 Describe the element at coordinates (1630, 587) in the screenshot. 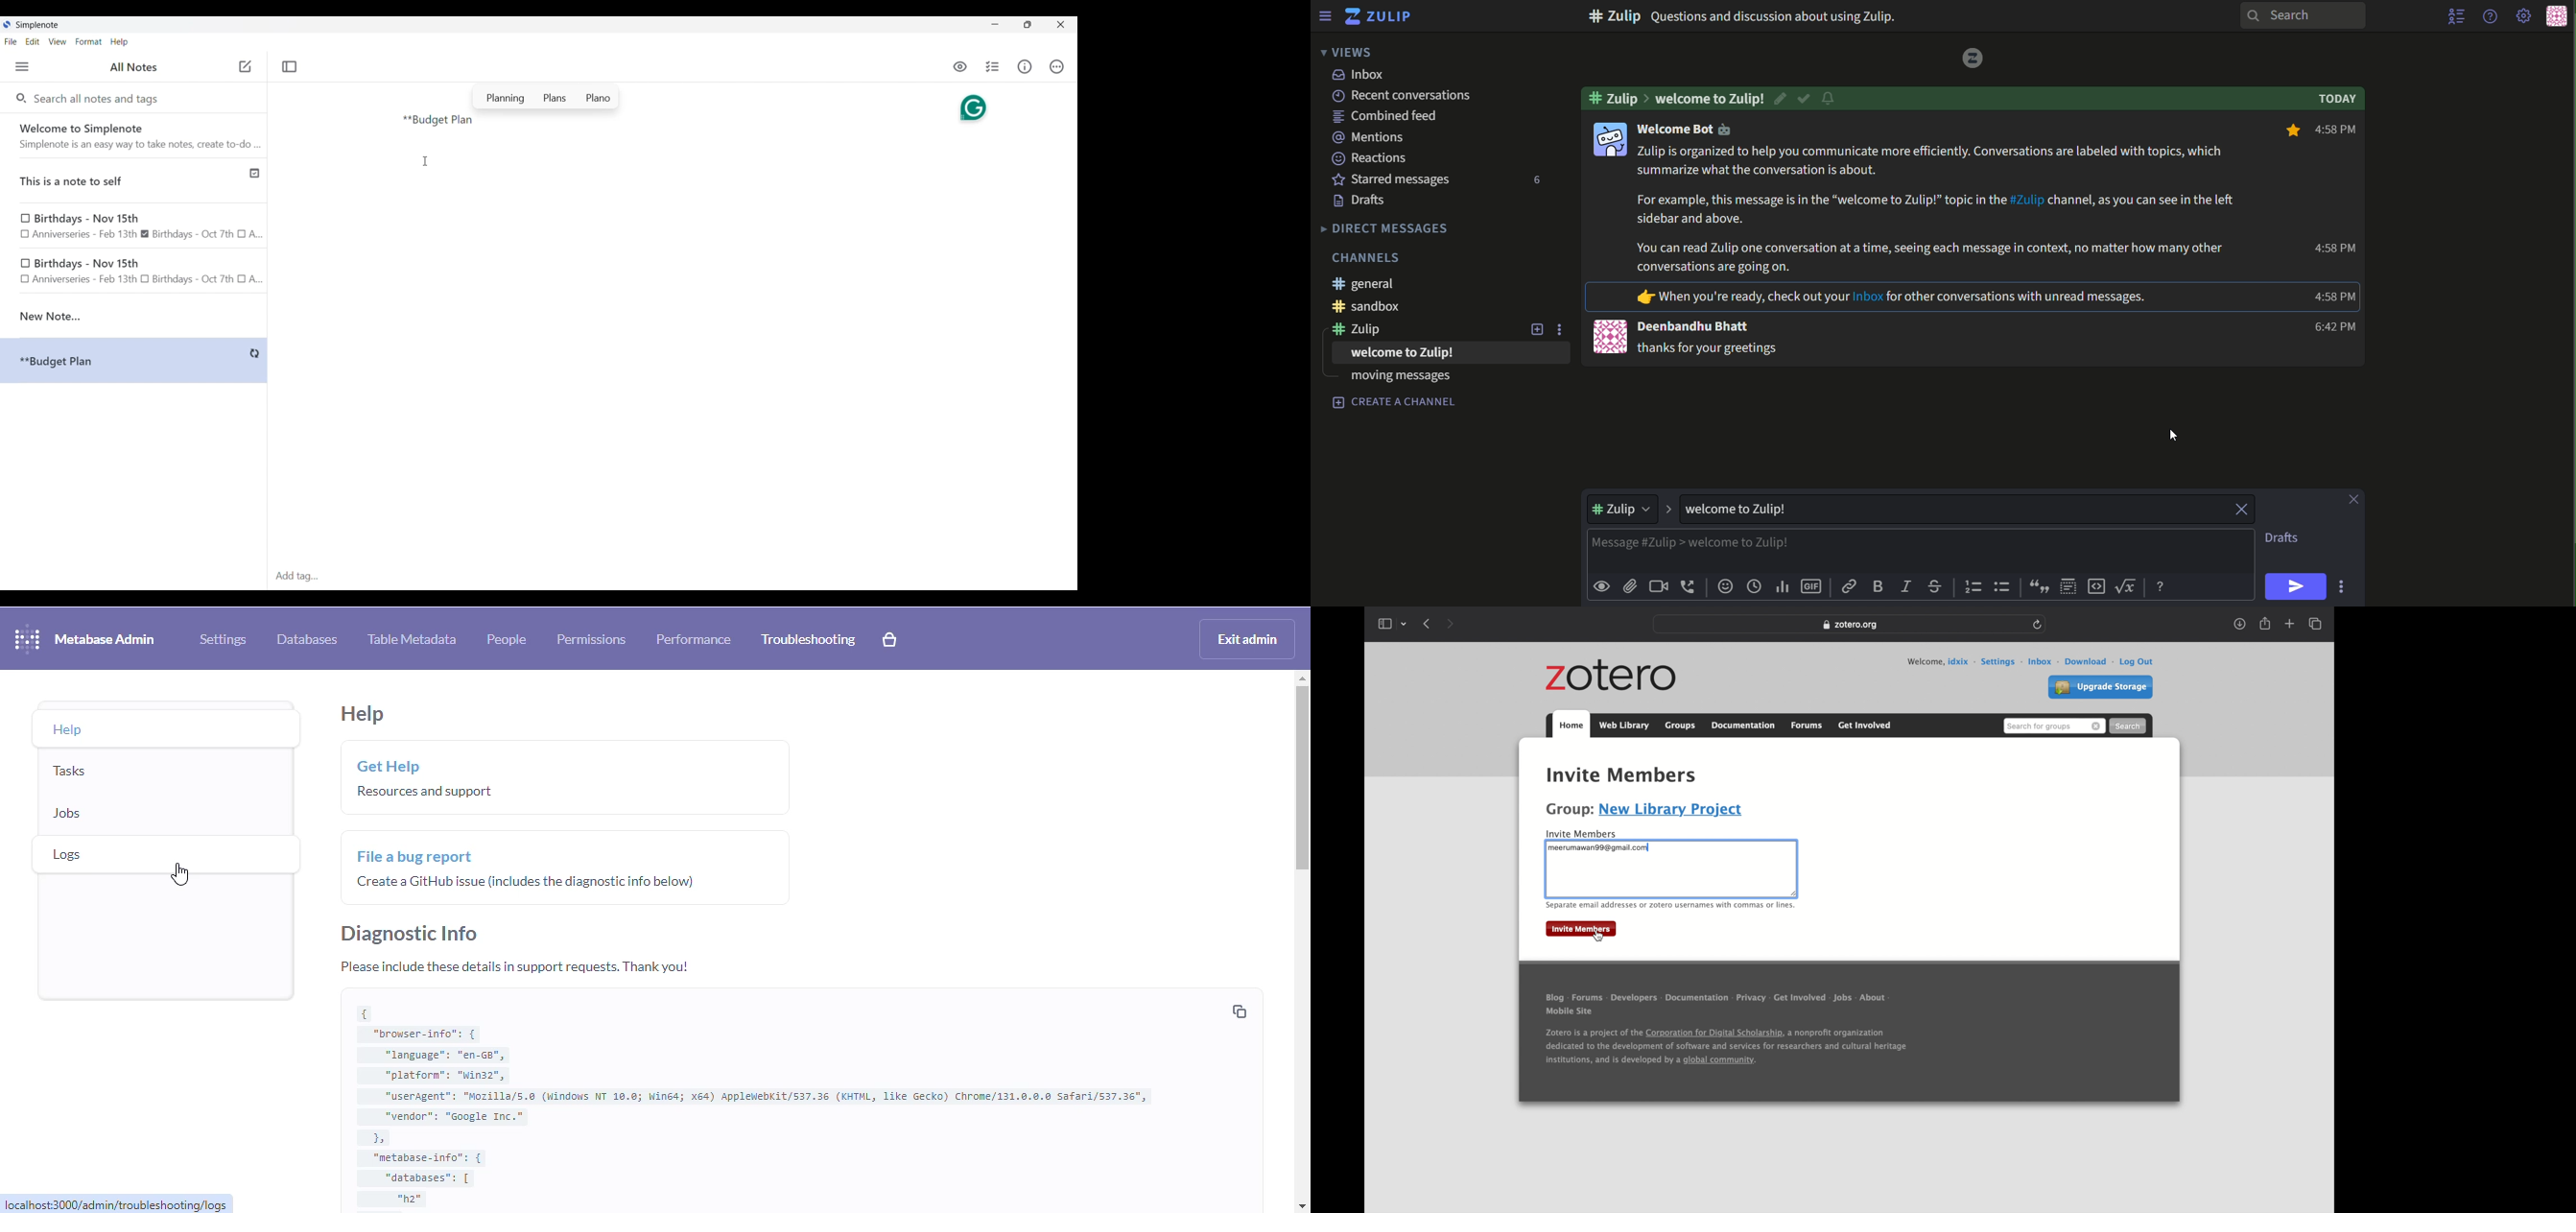

I see `add file` at that location.